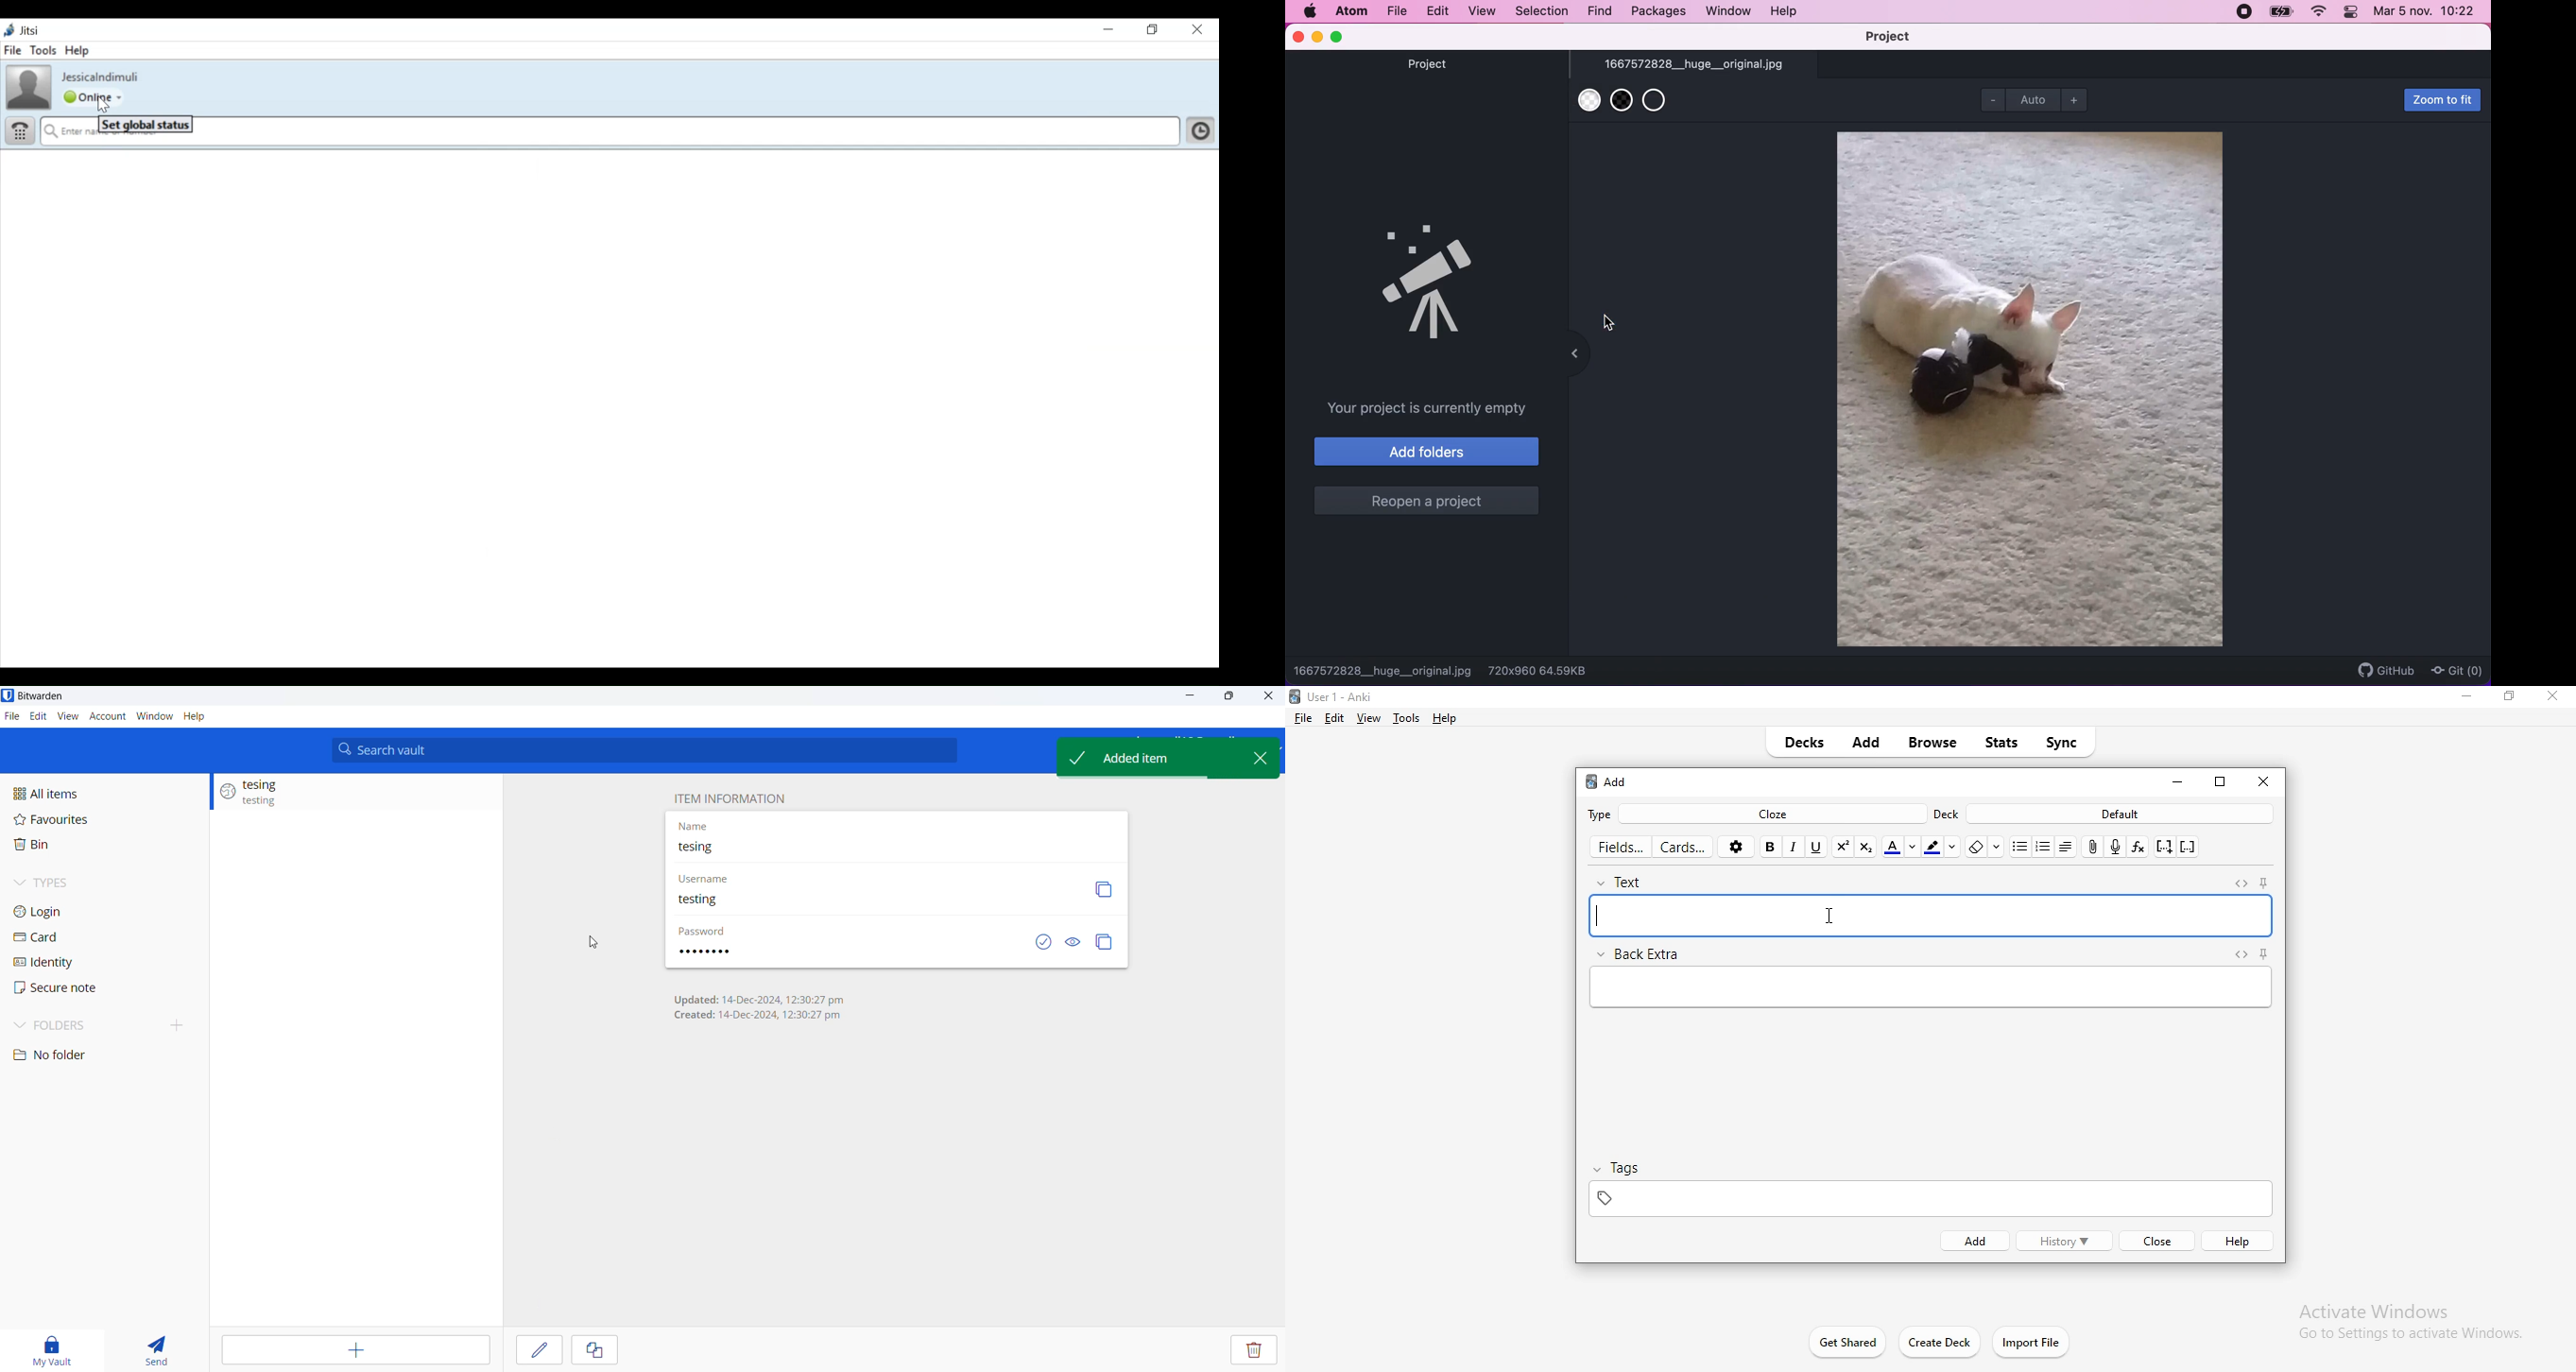  What do you see at coordinates (2176, 781) in the screenshot?
I see `close` at bounding box center [2176, 781].